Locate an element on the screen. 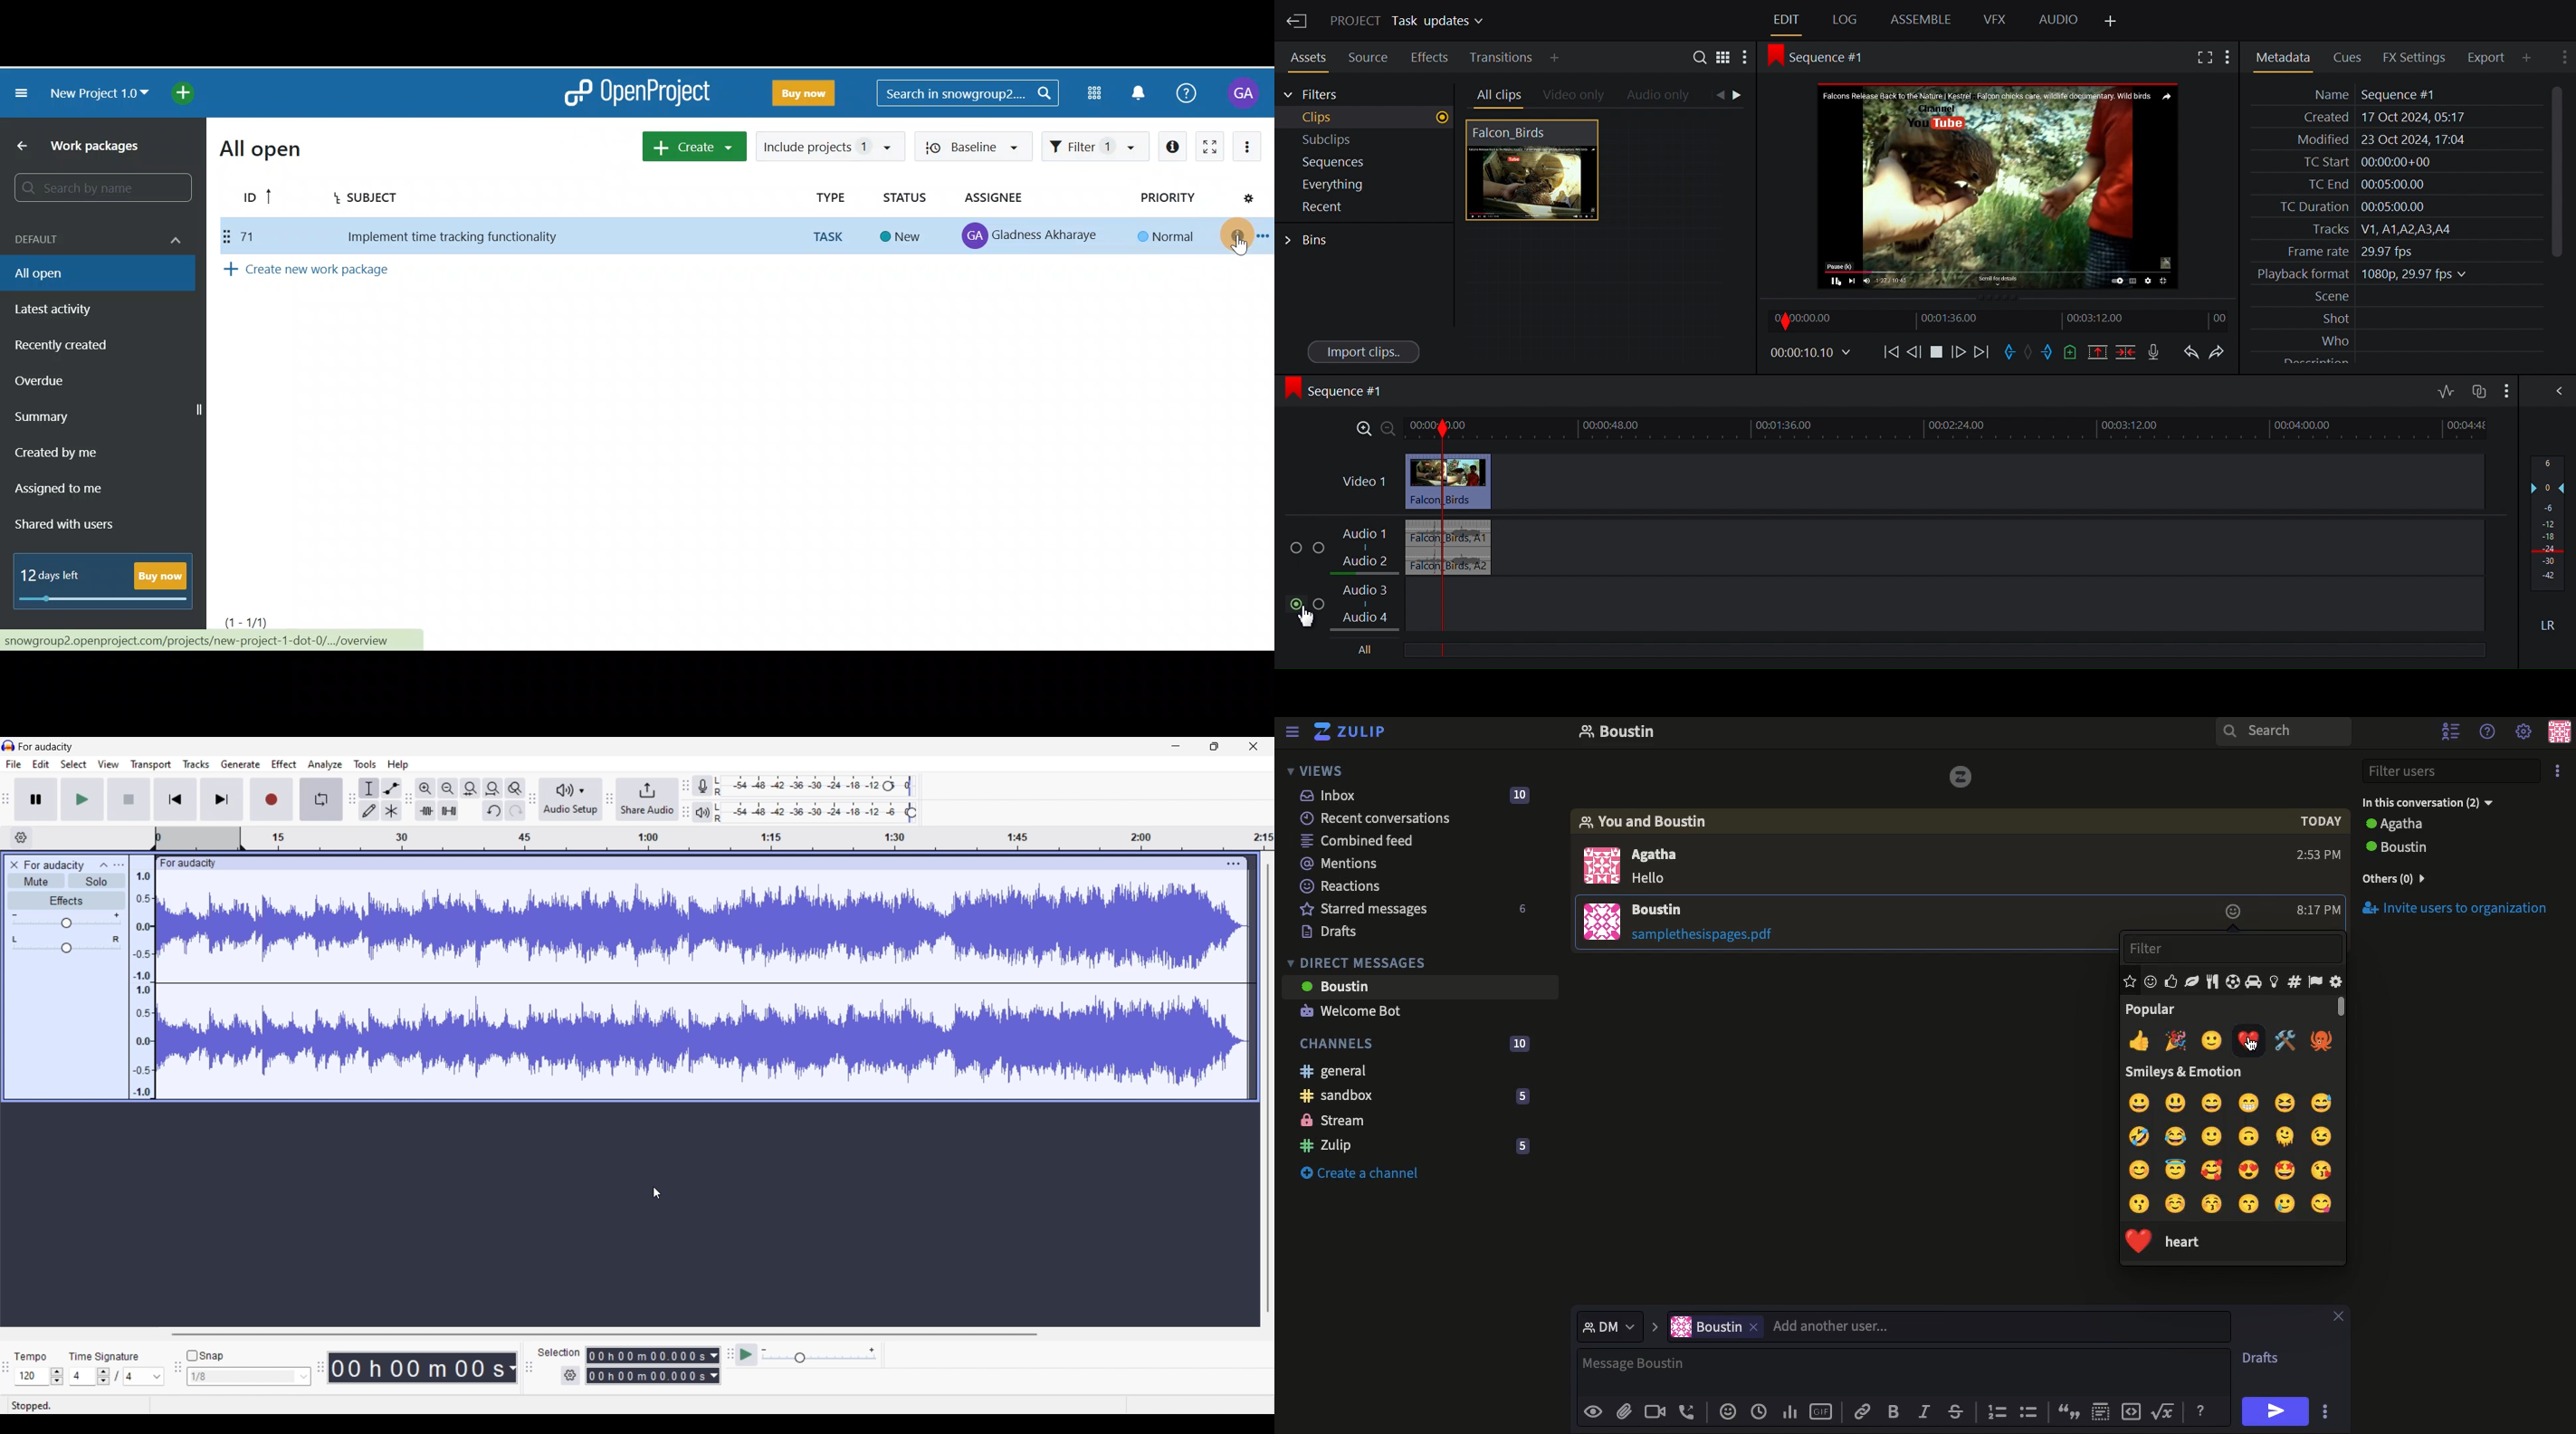 This screenshot has width=2576, height=1456. melting face is located at coordinates (2285, 1135).